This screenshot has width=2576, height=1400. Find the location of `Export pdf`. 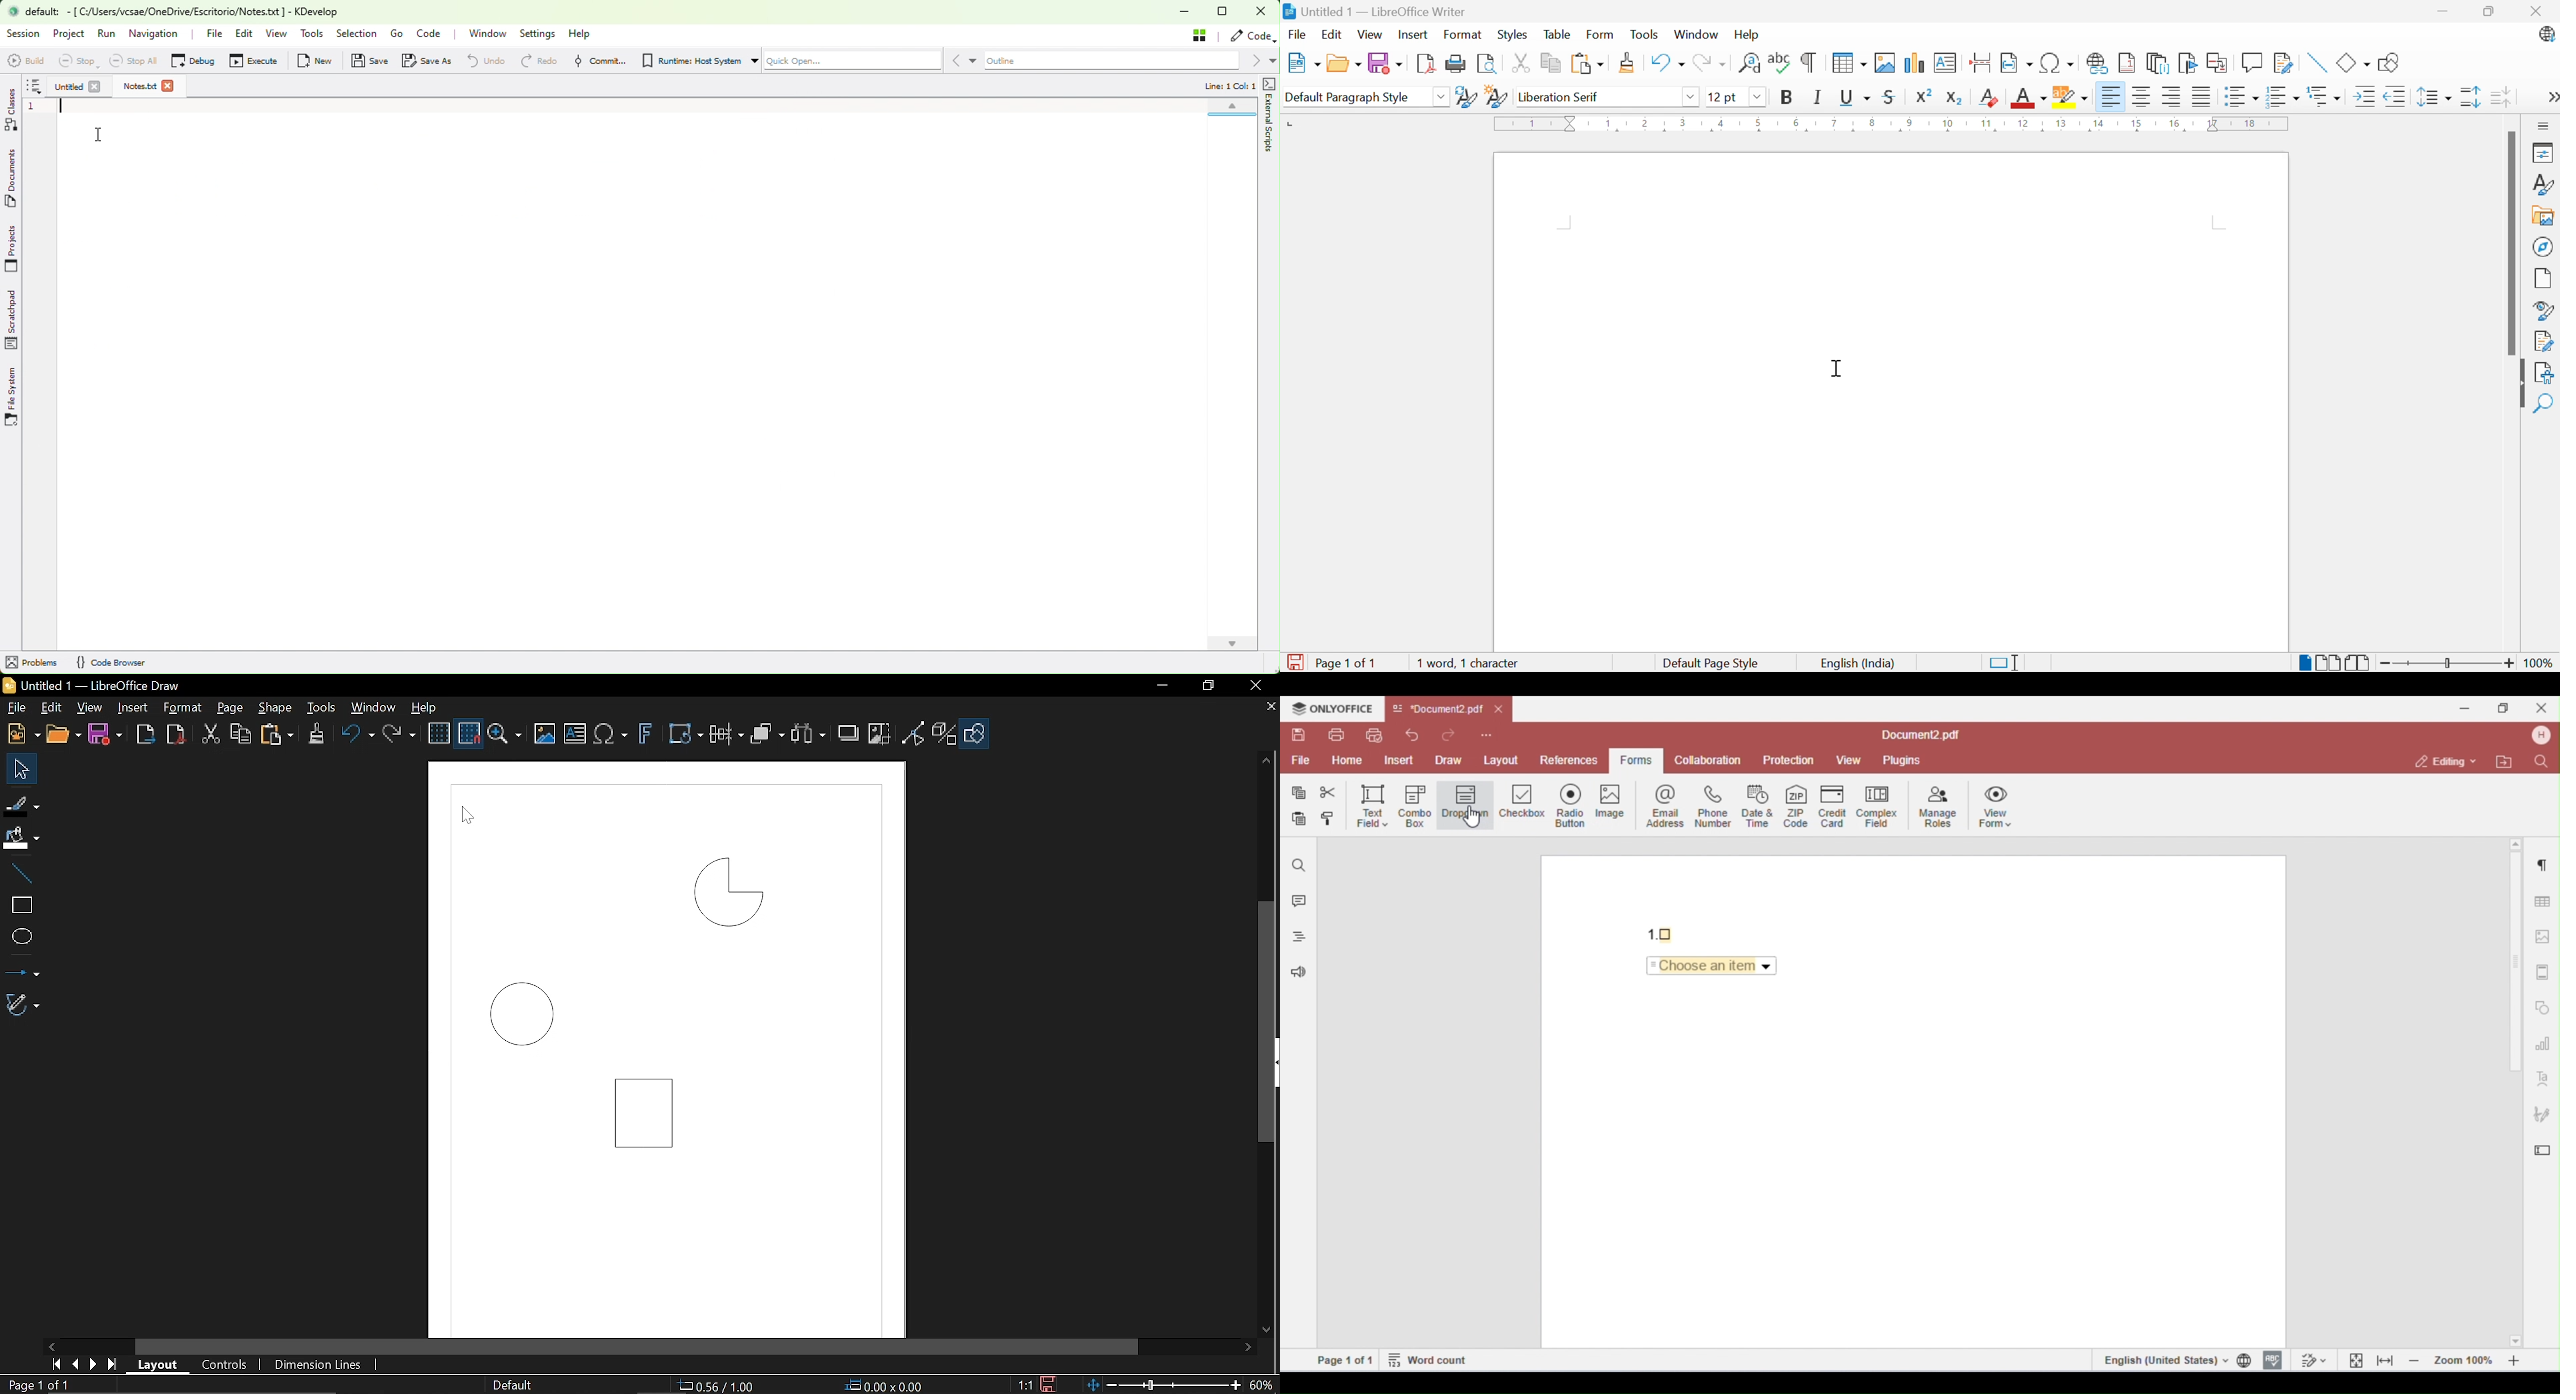

Export pdf is located at coordinates (174, 735).